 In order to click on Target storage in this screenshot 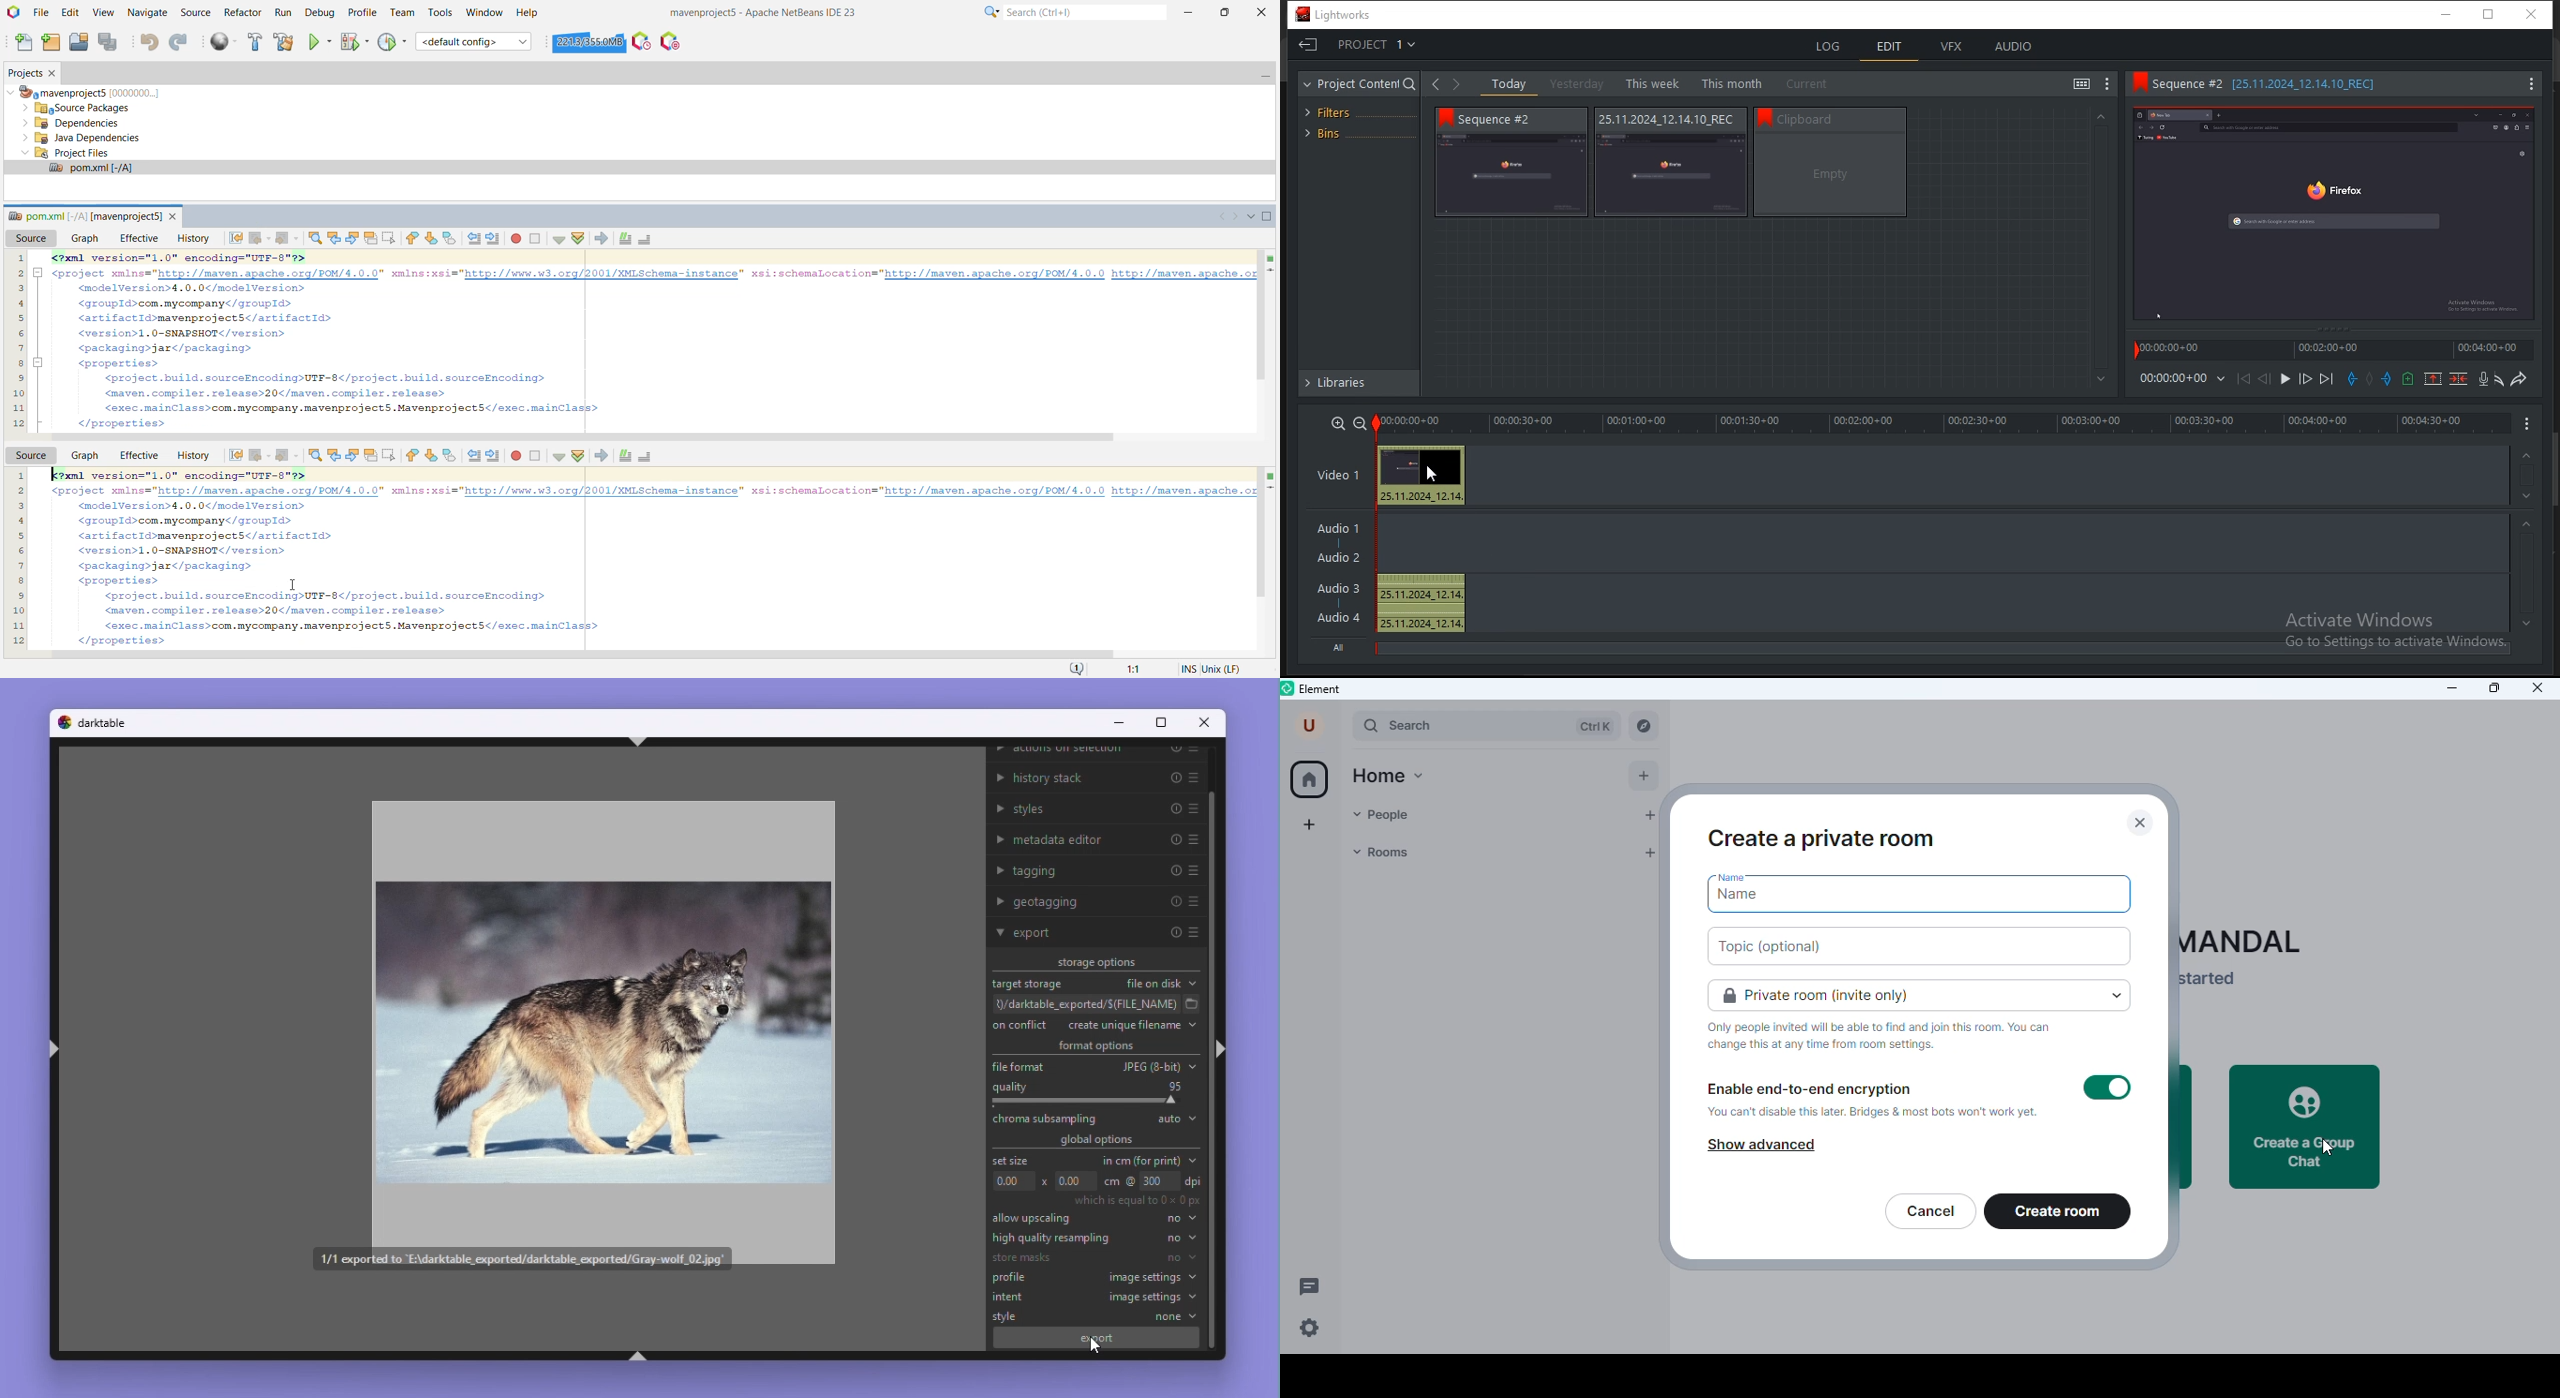, I will do `click(1026, 984)`.